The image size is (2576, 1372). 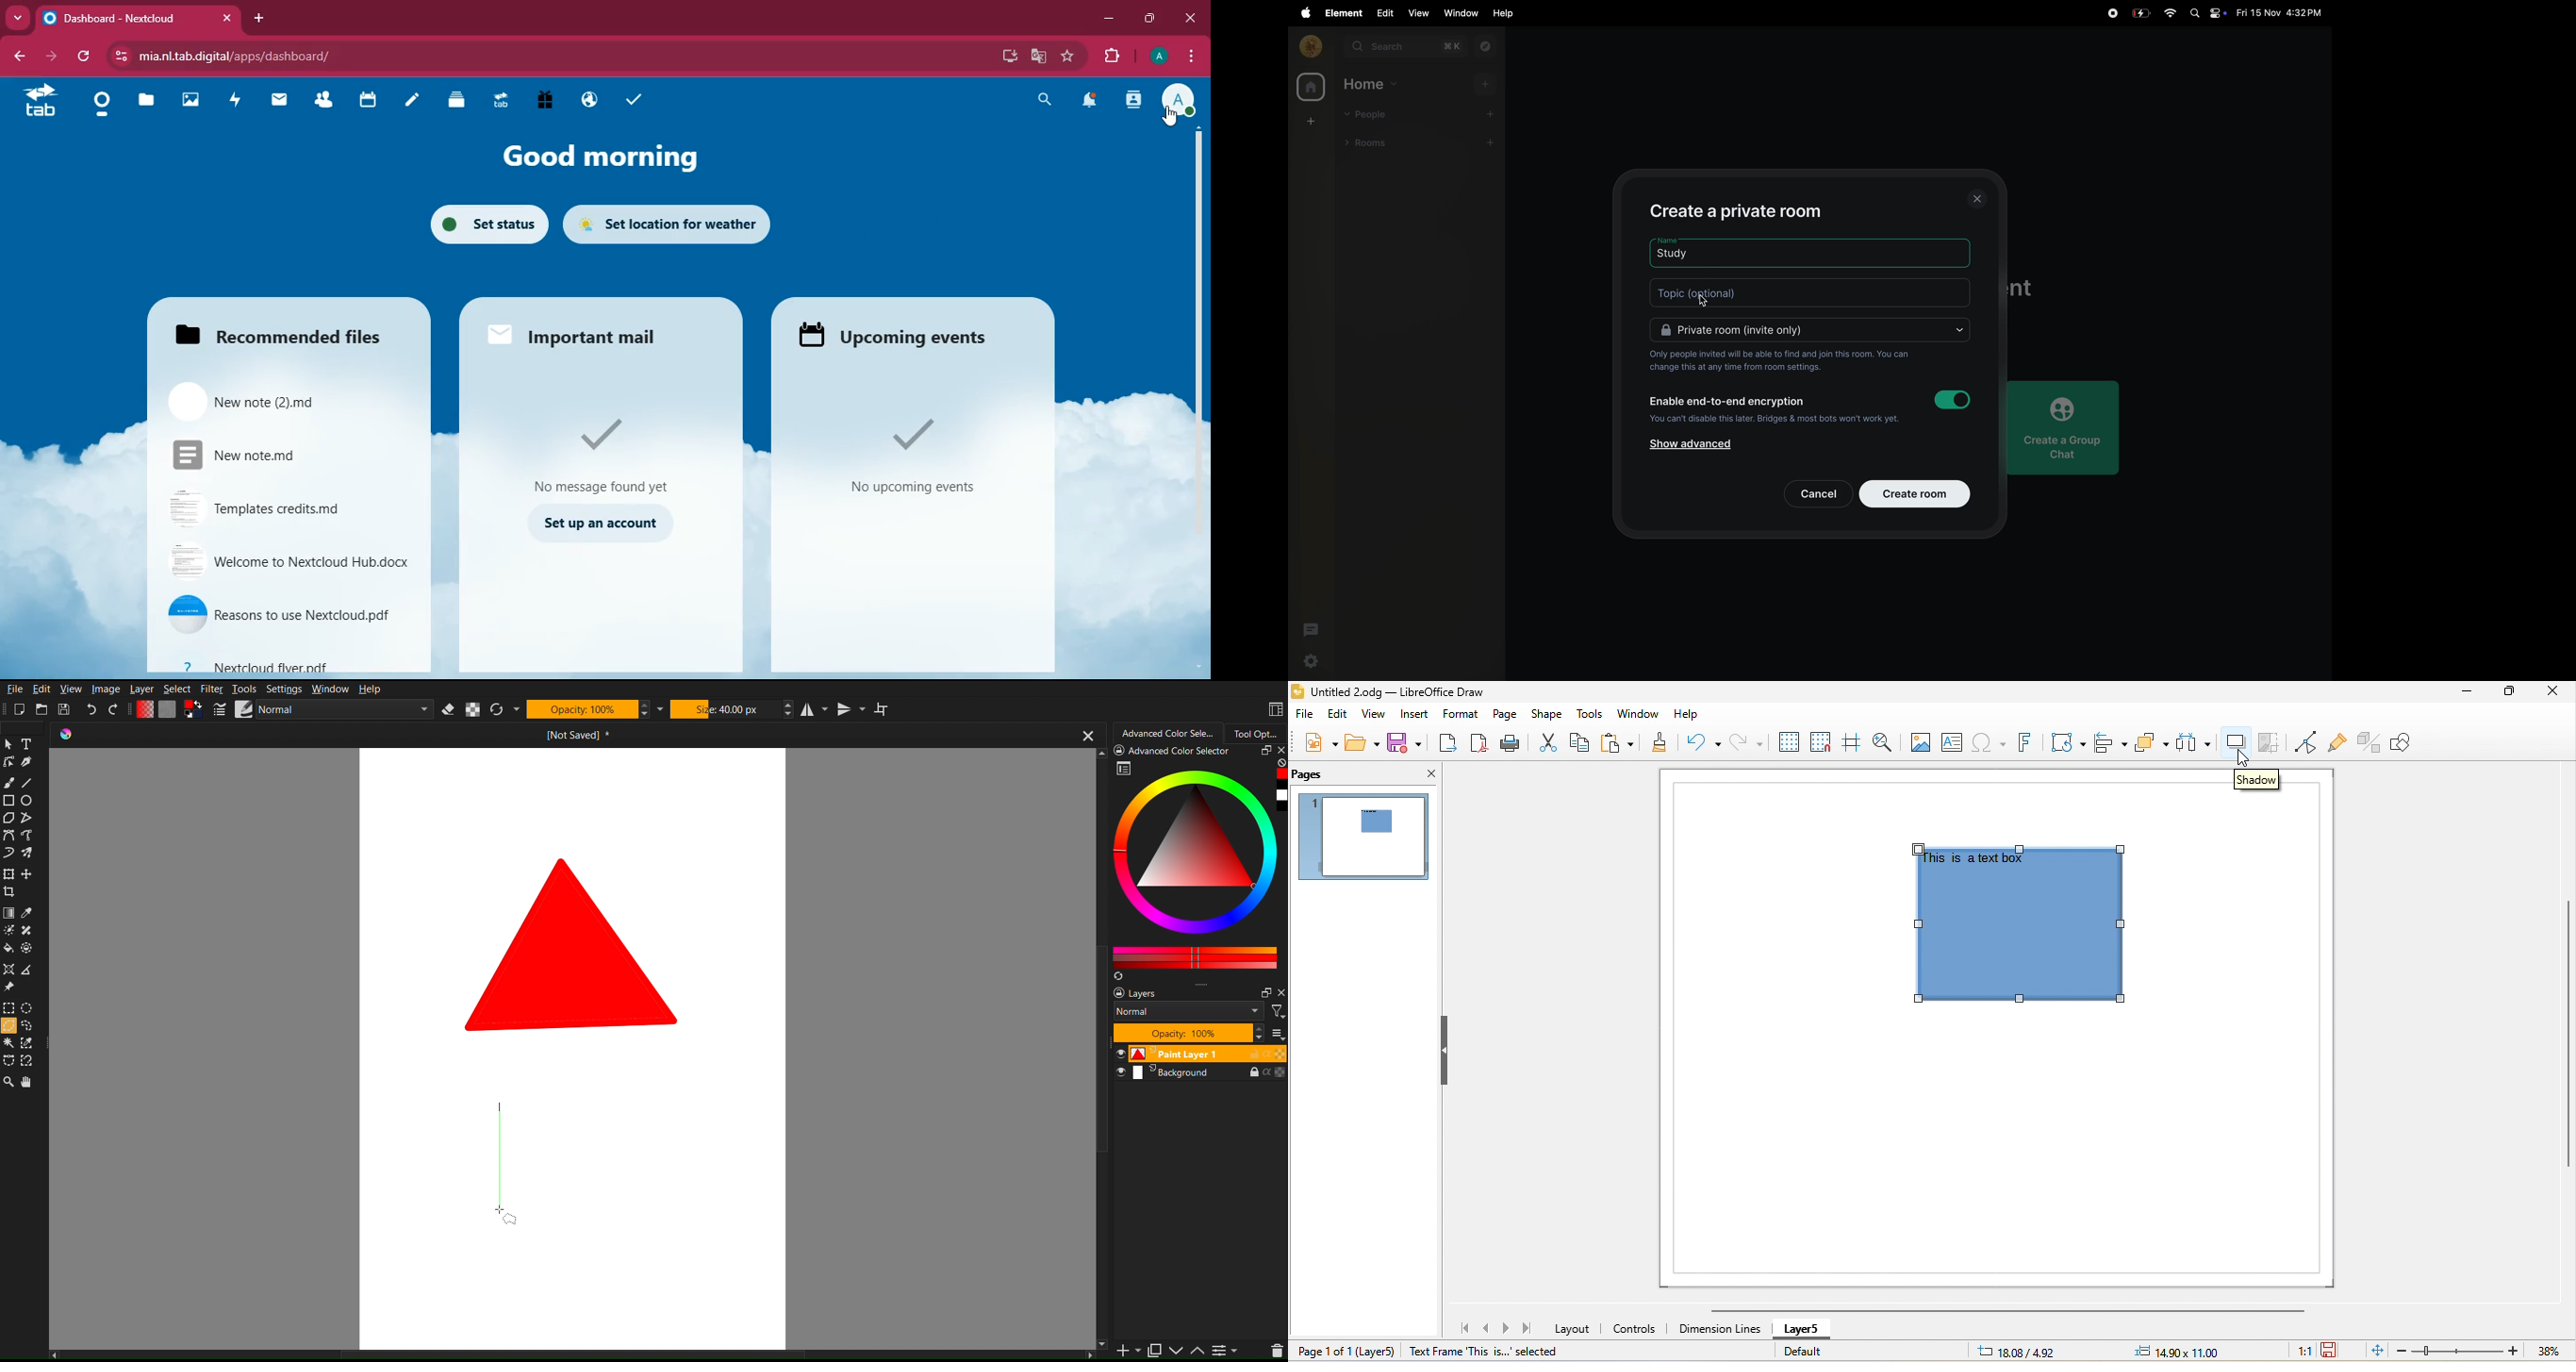 What do you see at coordinates (1371, 84) in the screenshot?
I see `home` at bounding box center [1371, 84].